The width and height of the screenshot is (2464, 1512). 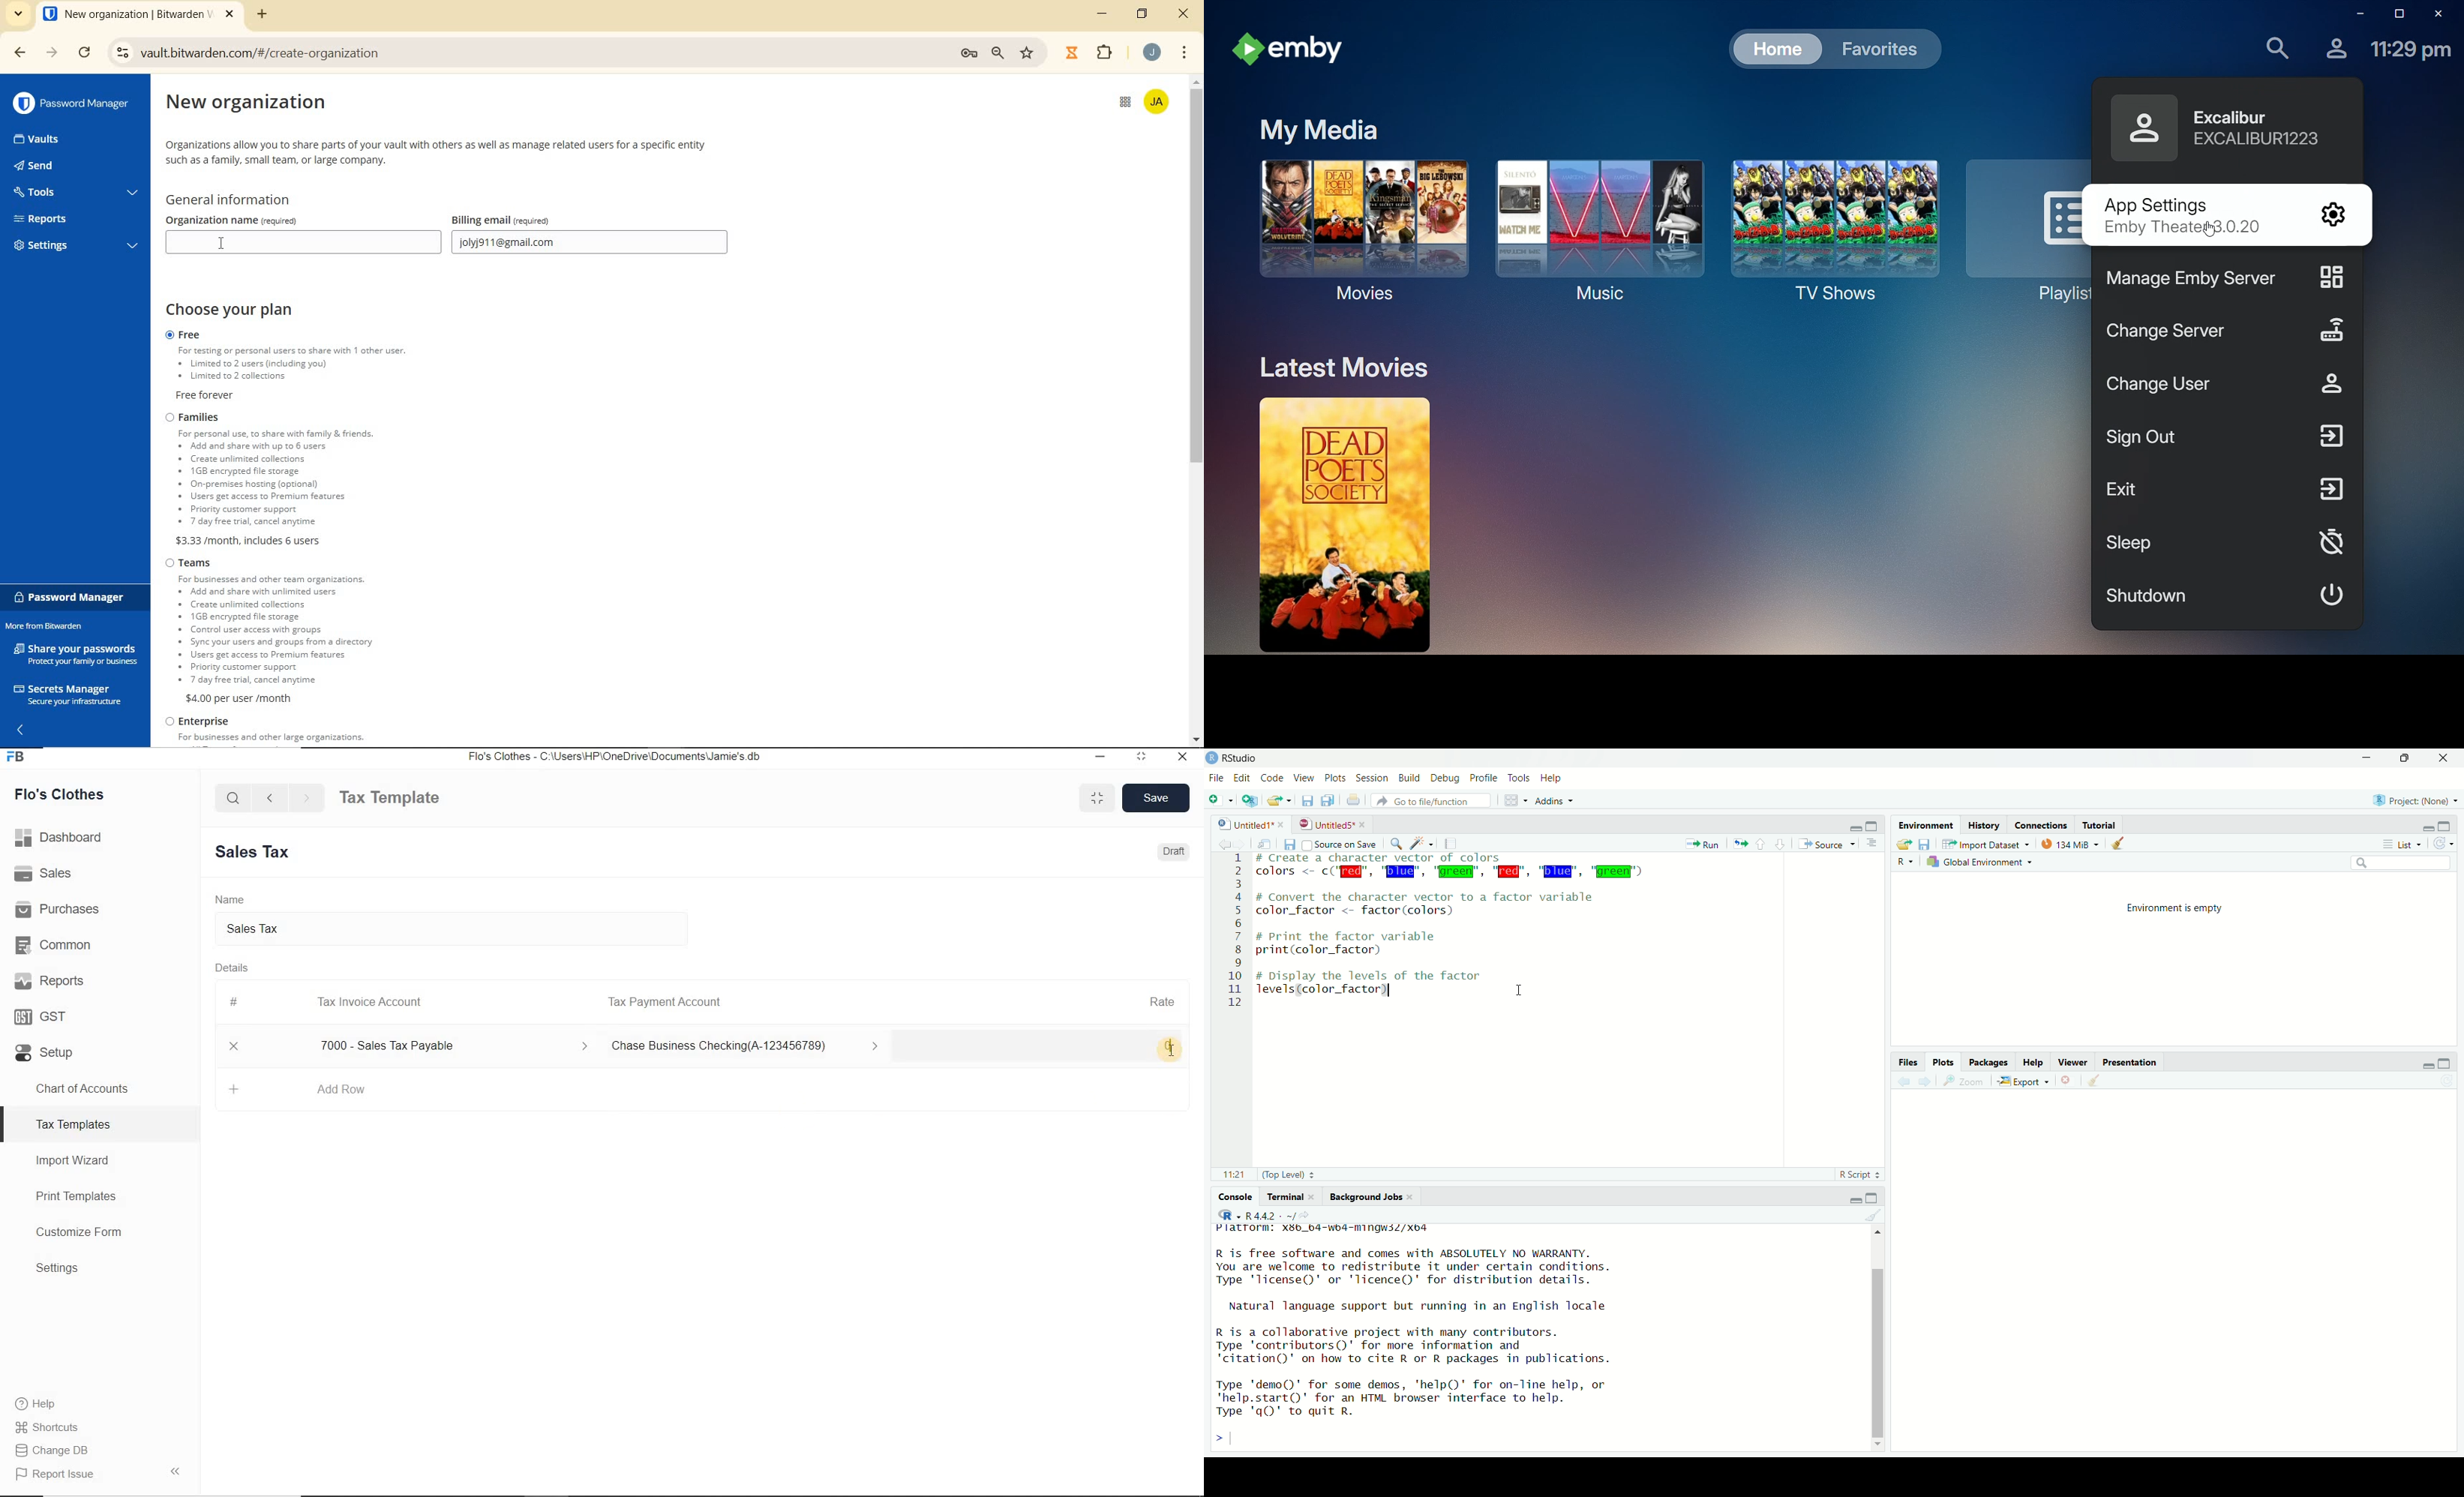 I want to click on save current document, so click(x=1289, y=844).